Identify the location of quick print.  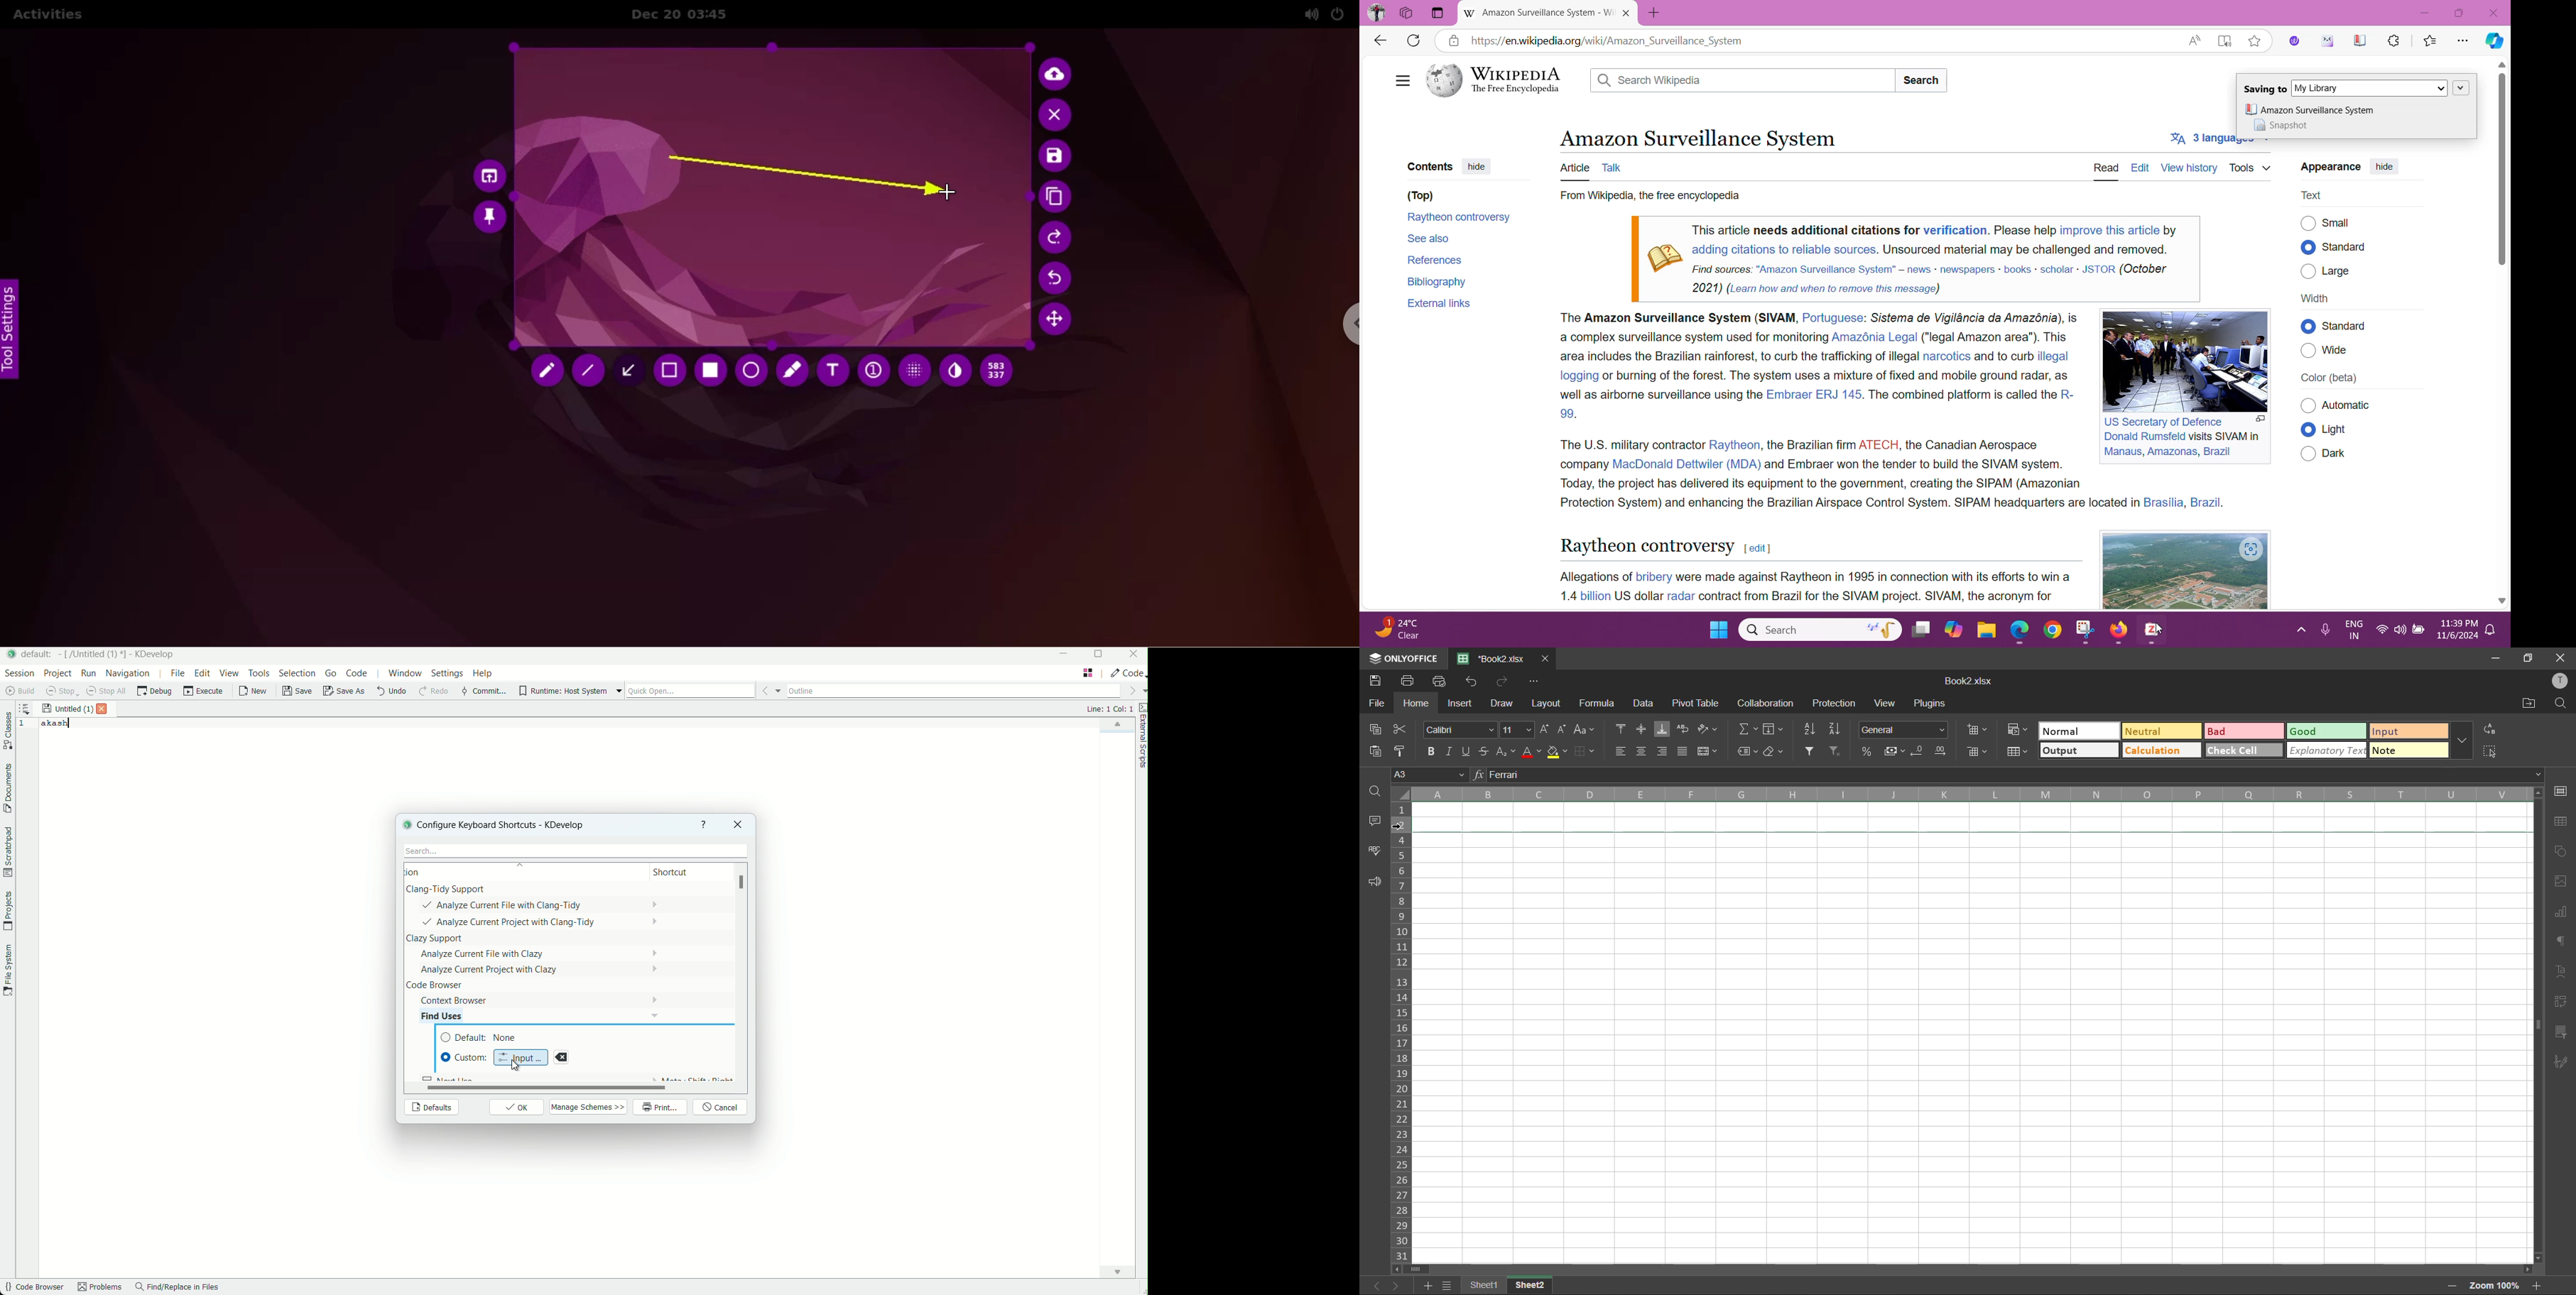
(1445, 682).